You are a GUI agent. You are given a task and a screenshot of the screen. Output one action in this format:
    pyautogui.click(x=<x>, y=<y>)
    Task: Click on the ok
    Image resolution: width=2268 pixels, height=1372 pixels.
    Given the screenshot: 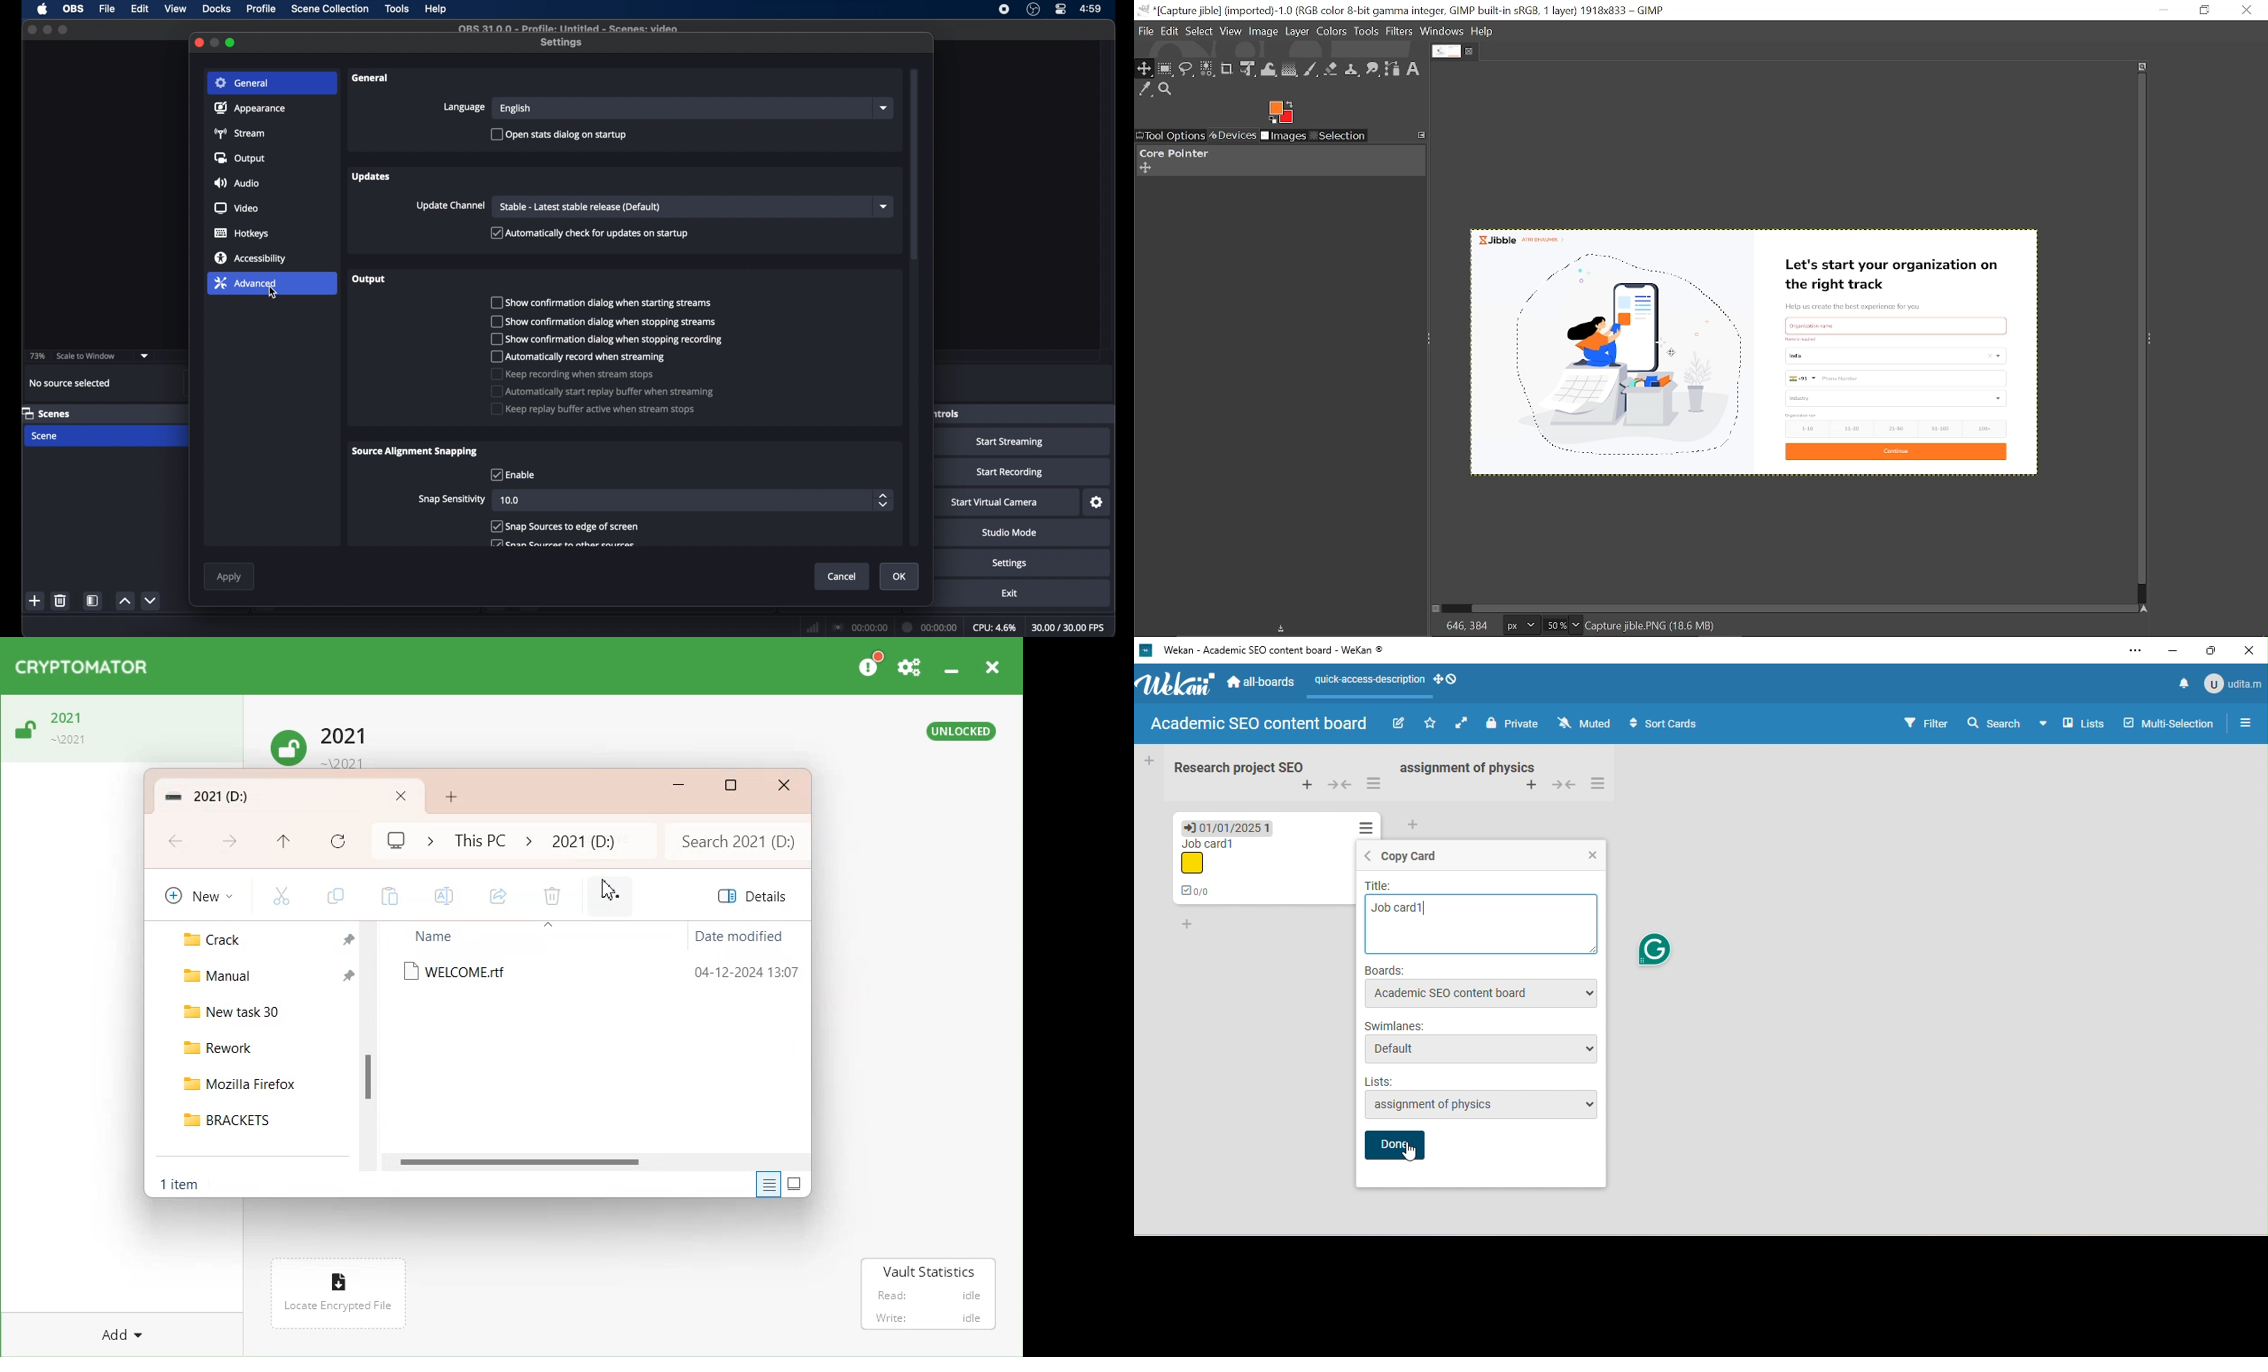 What is the action you would take?
    pyautogui.click(x=900, y=578)
    